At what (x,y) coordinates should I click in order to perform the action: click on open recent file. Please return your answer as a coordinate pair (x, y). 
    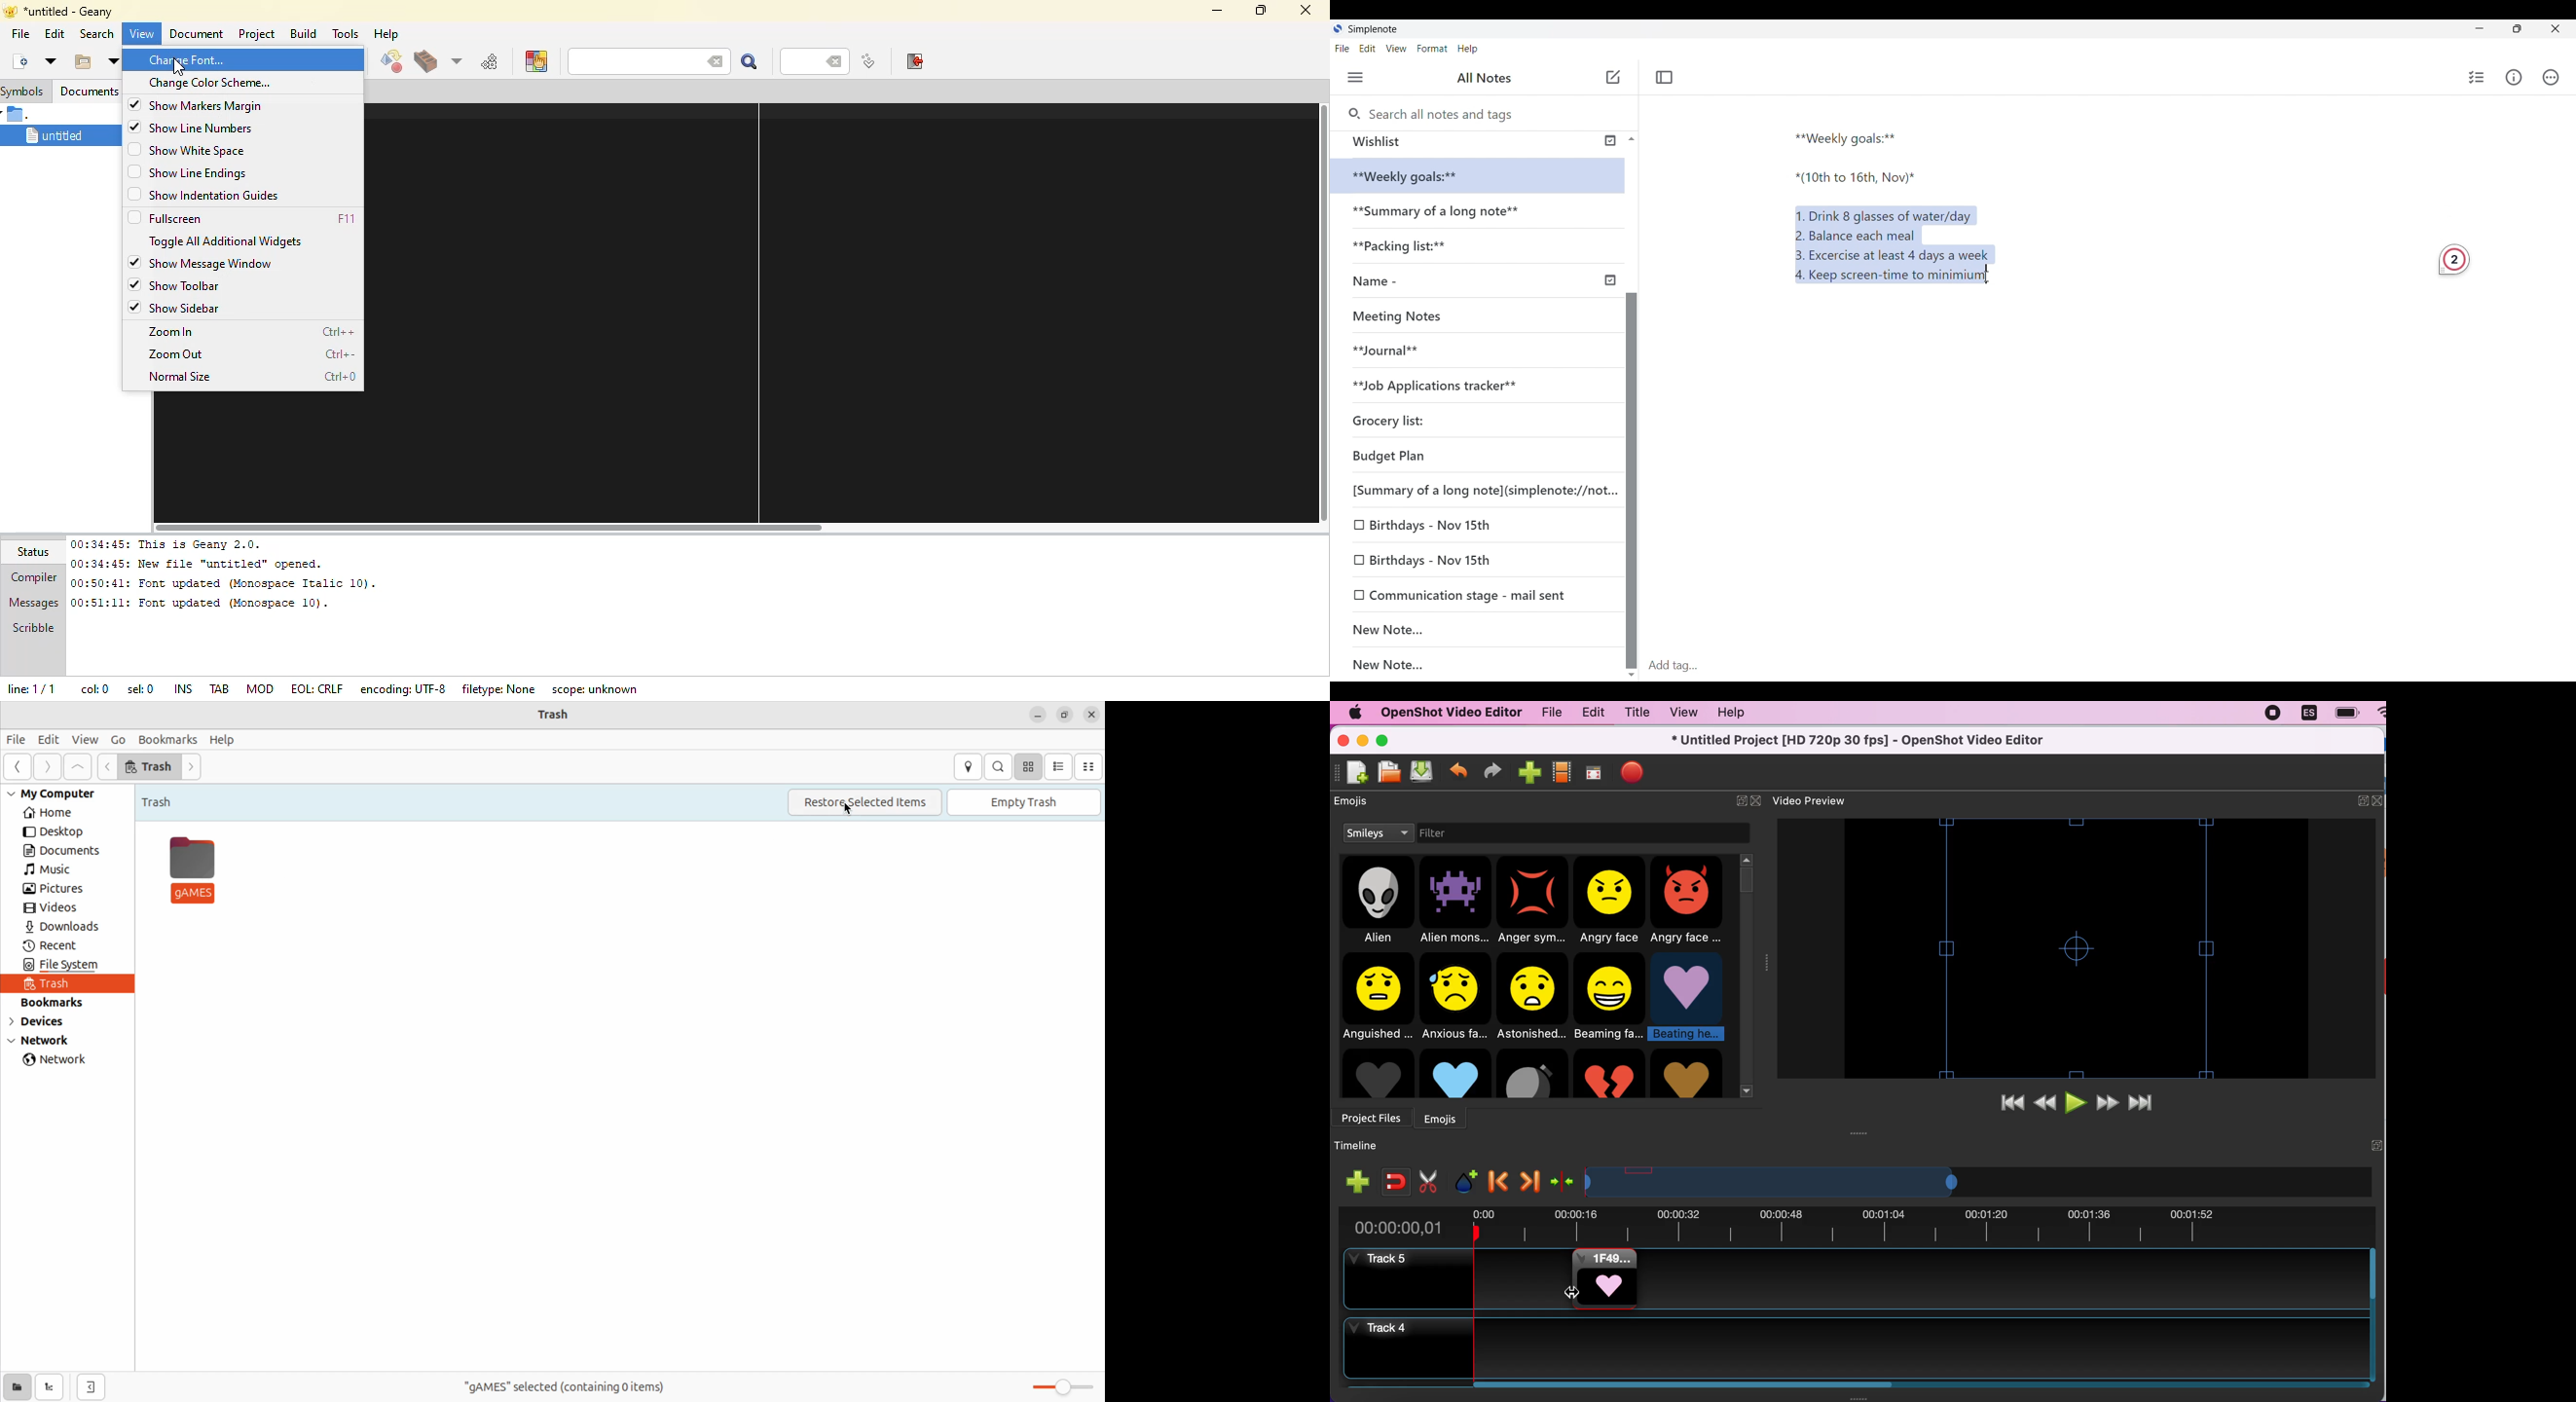
    Looking at the image, I should click on (112, 61).